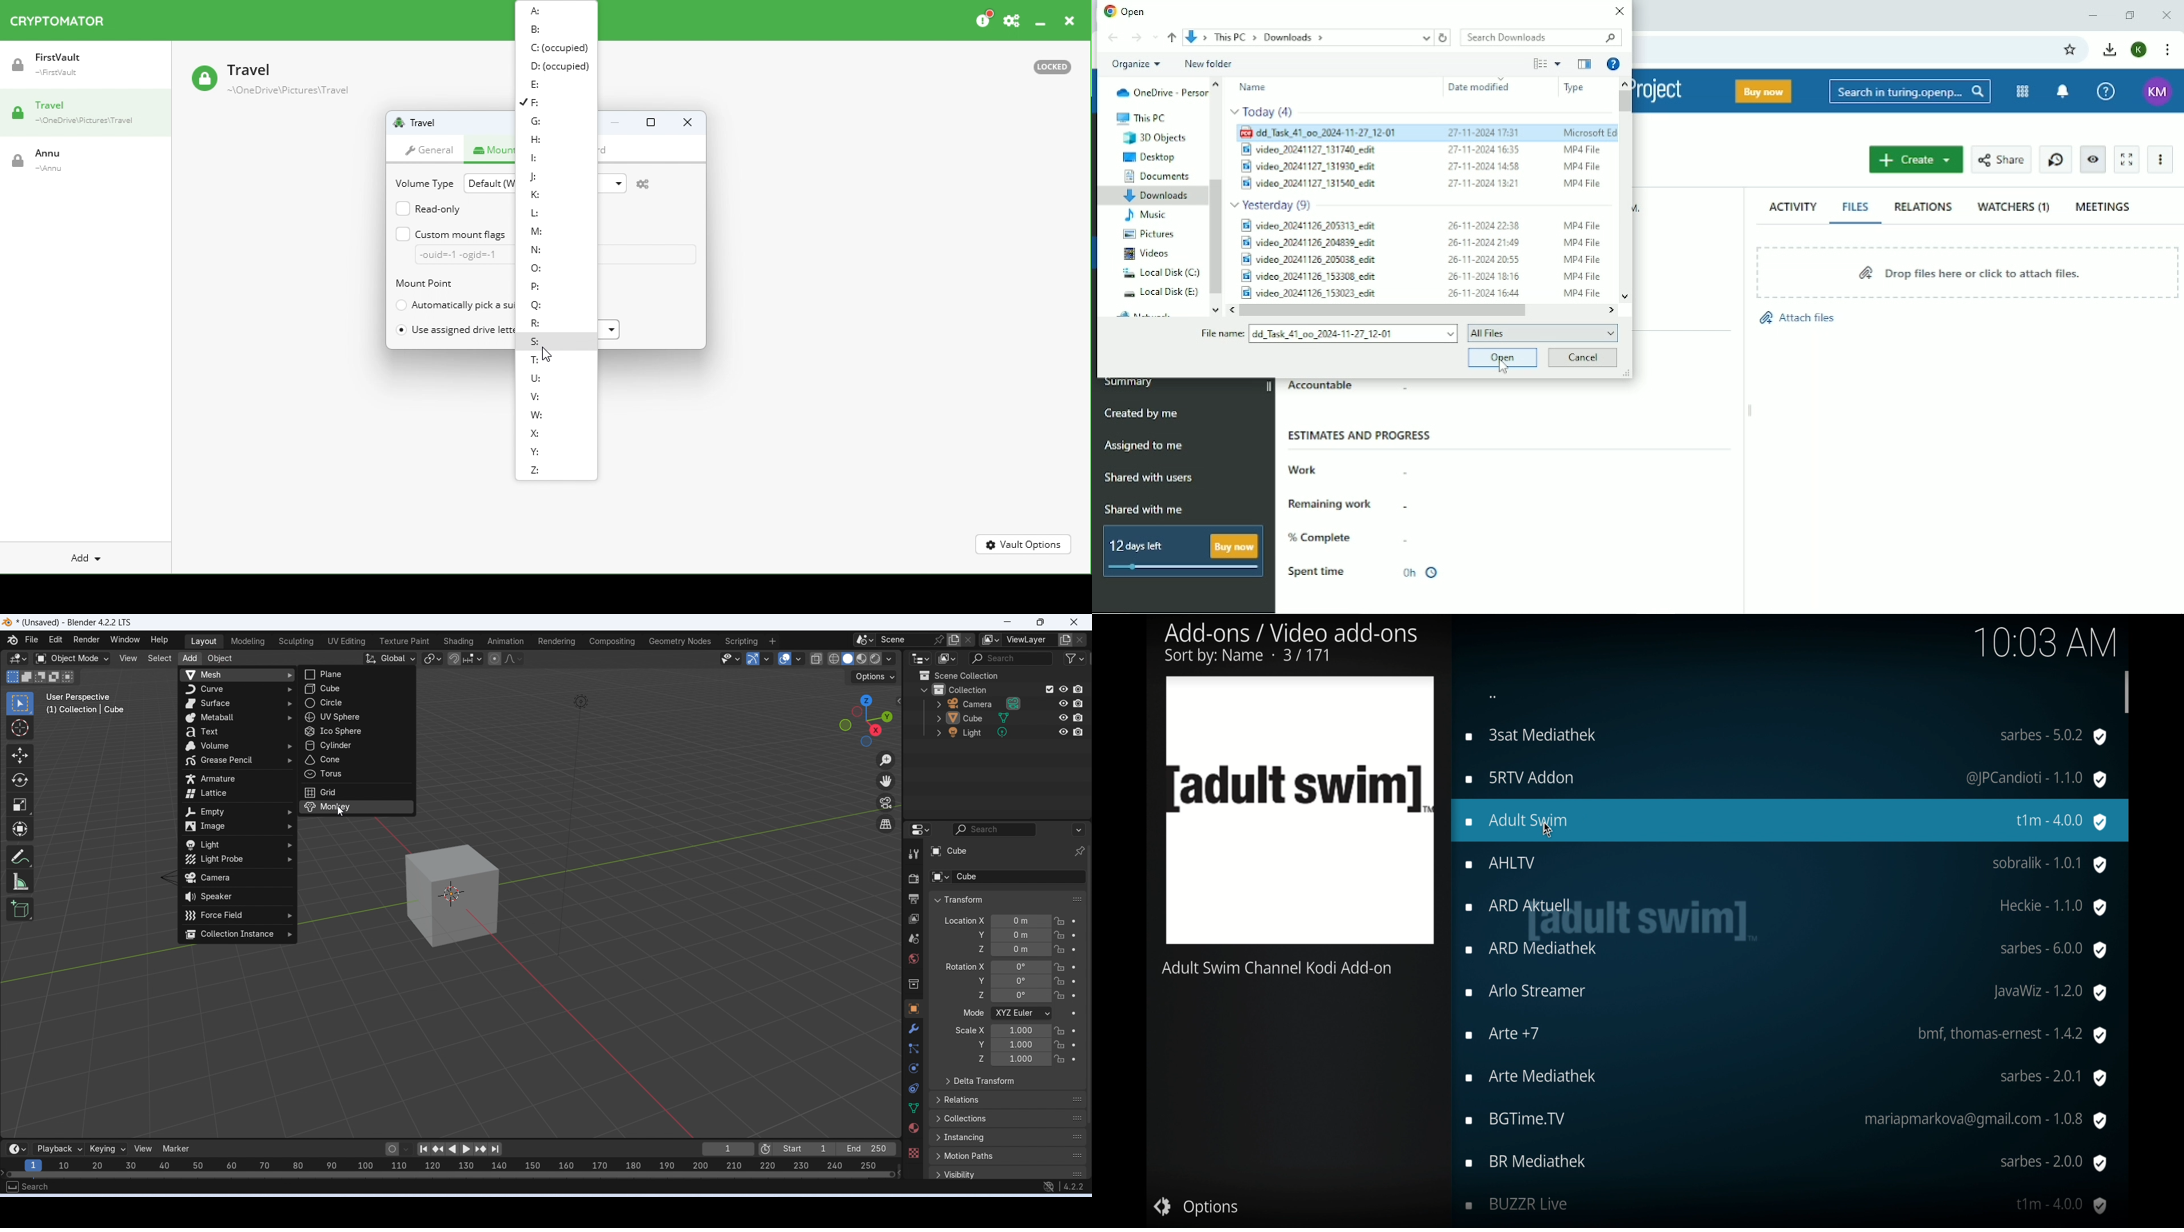 The width and height of the screenshot is (2184, 1232). I want to click on Help, so click(159, 640).